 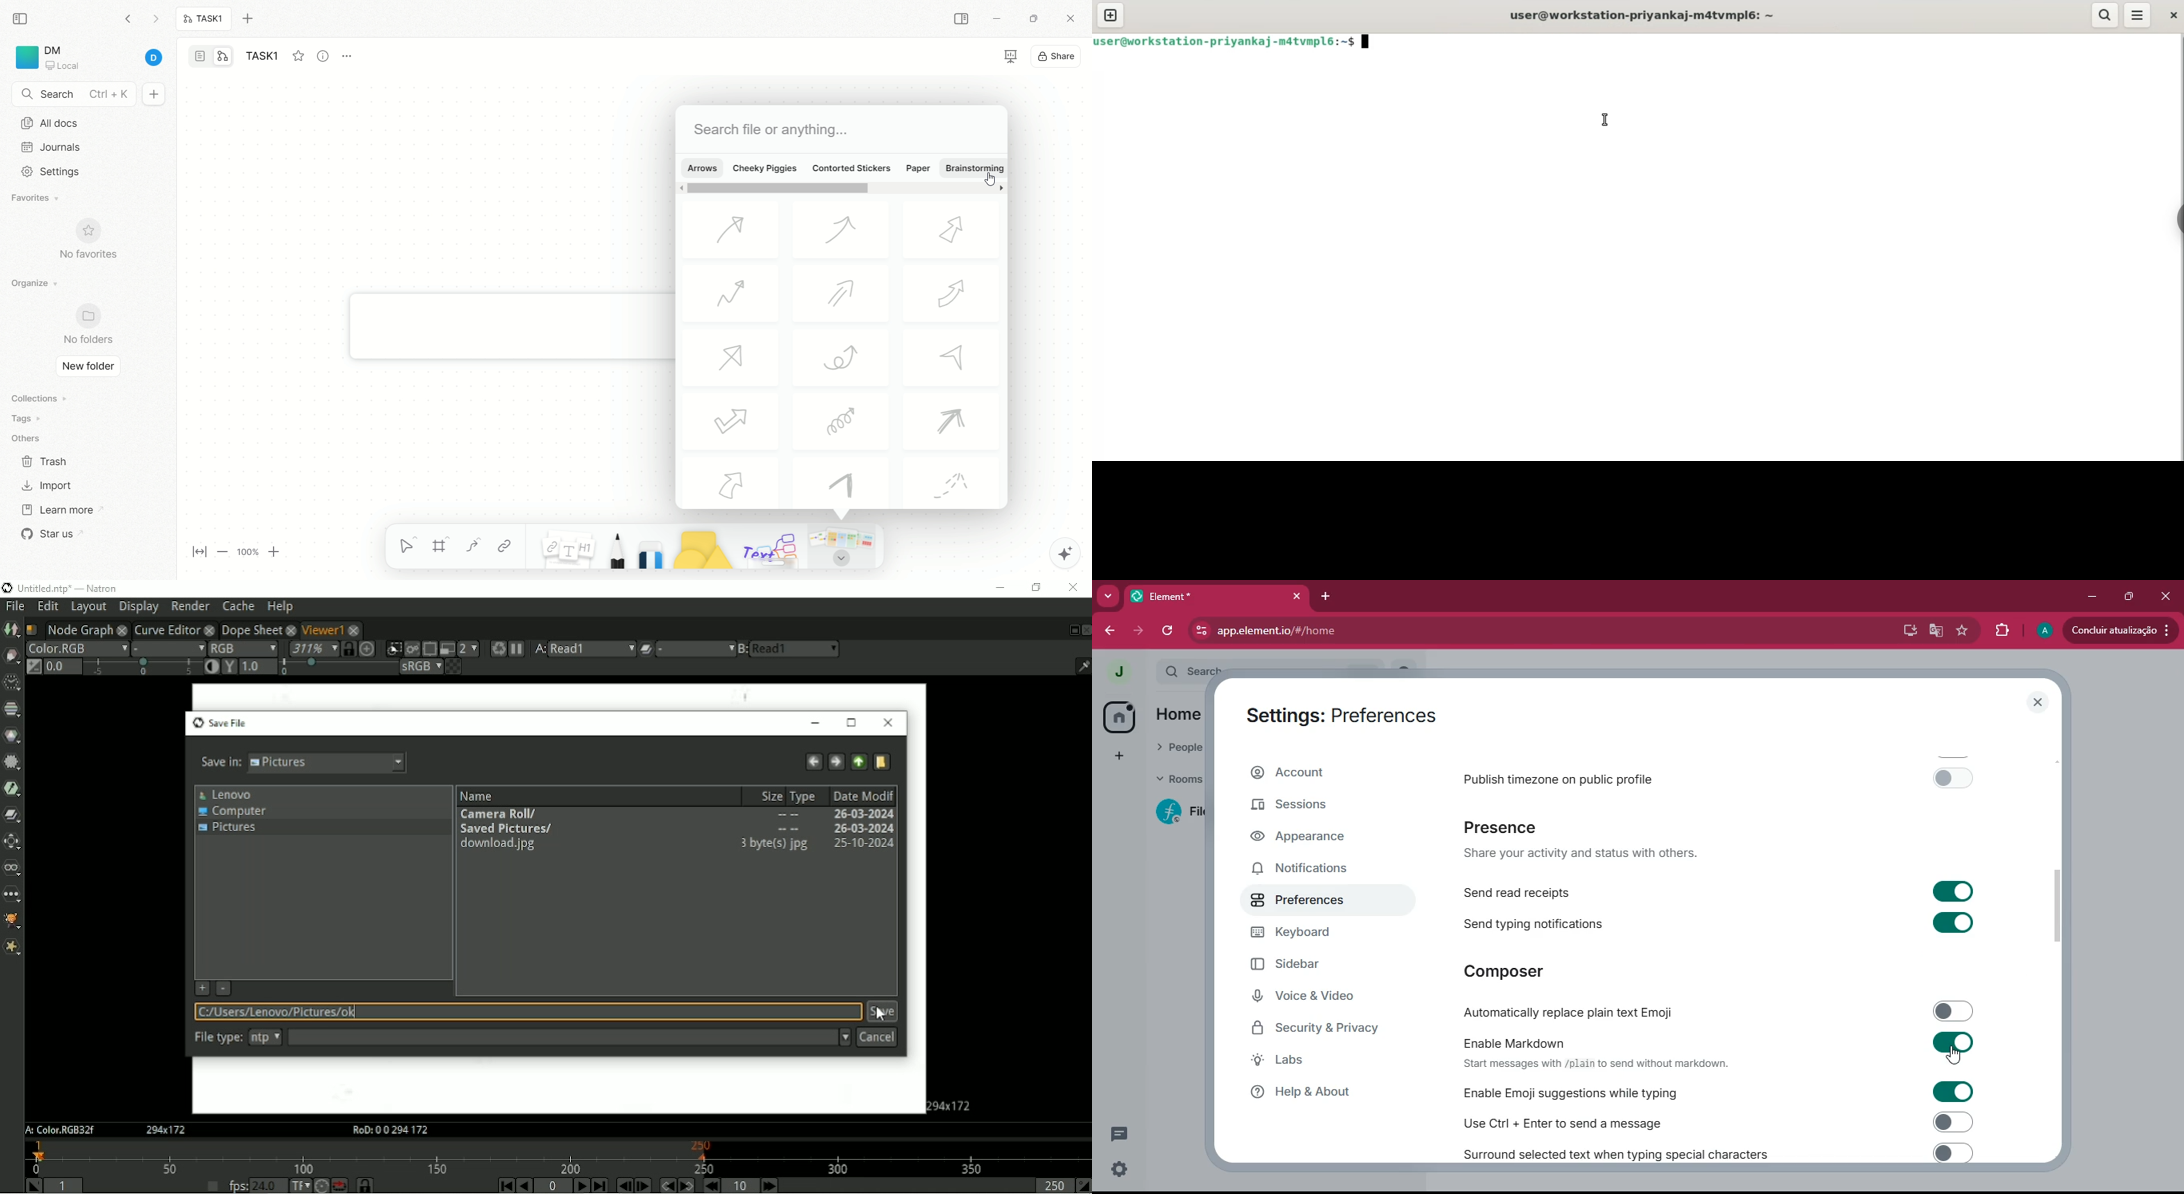 What do you see at coordinates (1319, 1062) in the screenshot?
I see `labs` at bounding box center [1319, 1062].